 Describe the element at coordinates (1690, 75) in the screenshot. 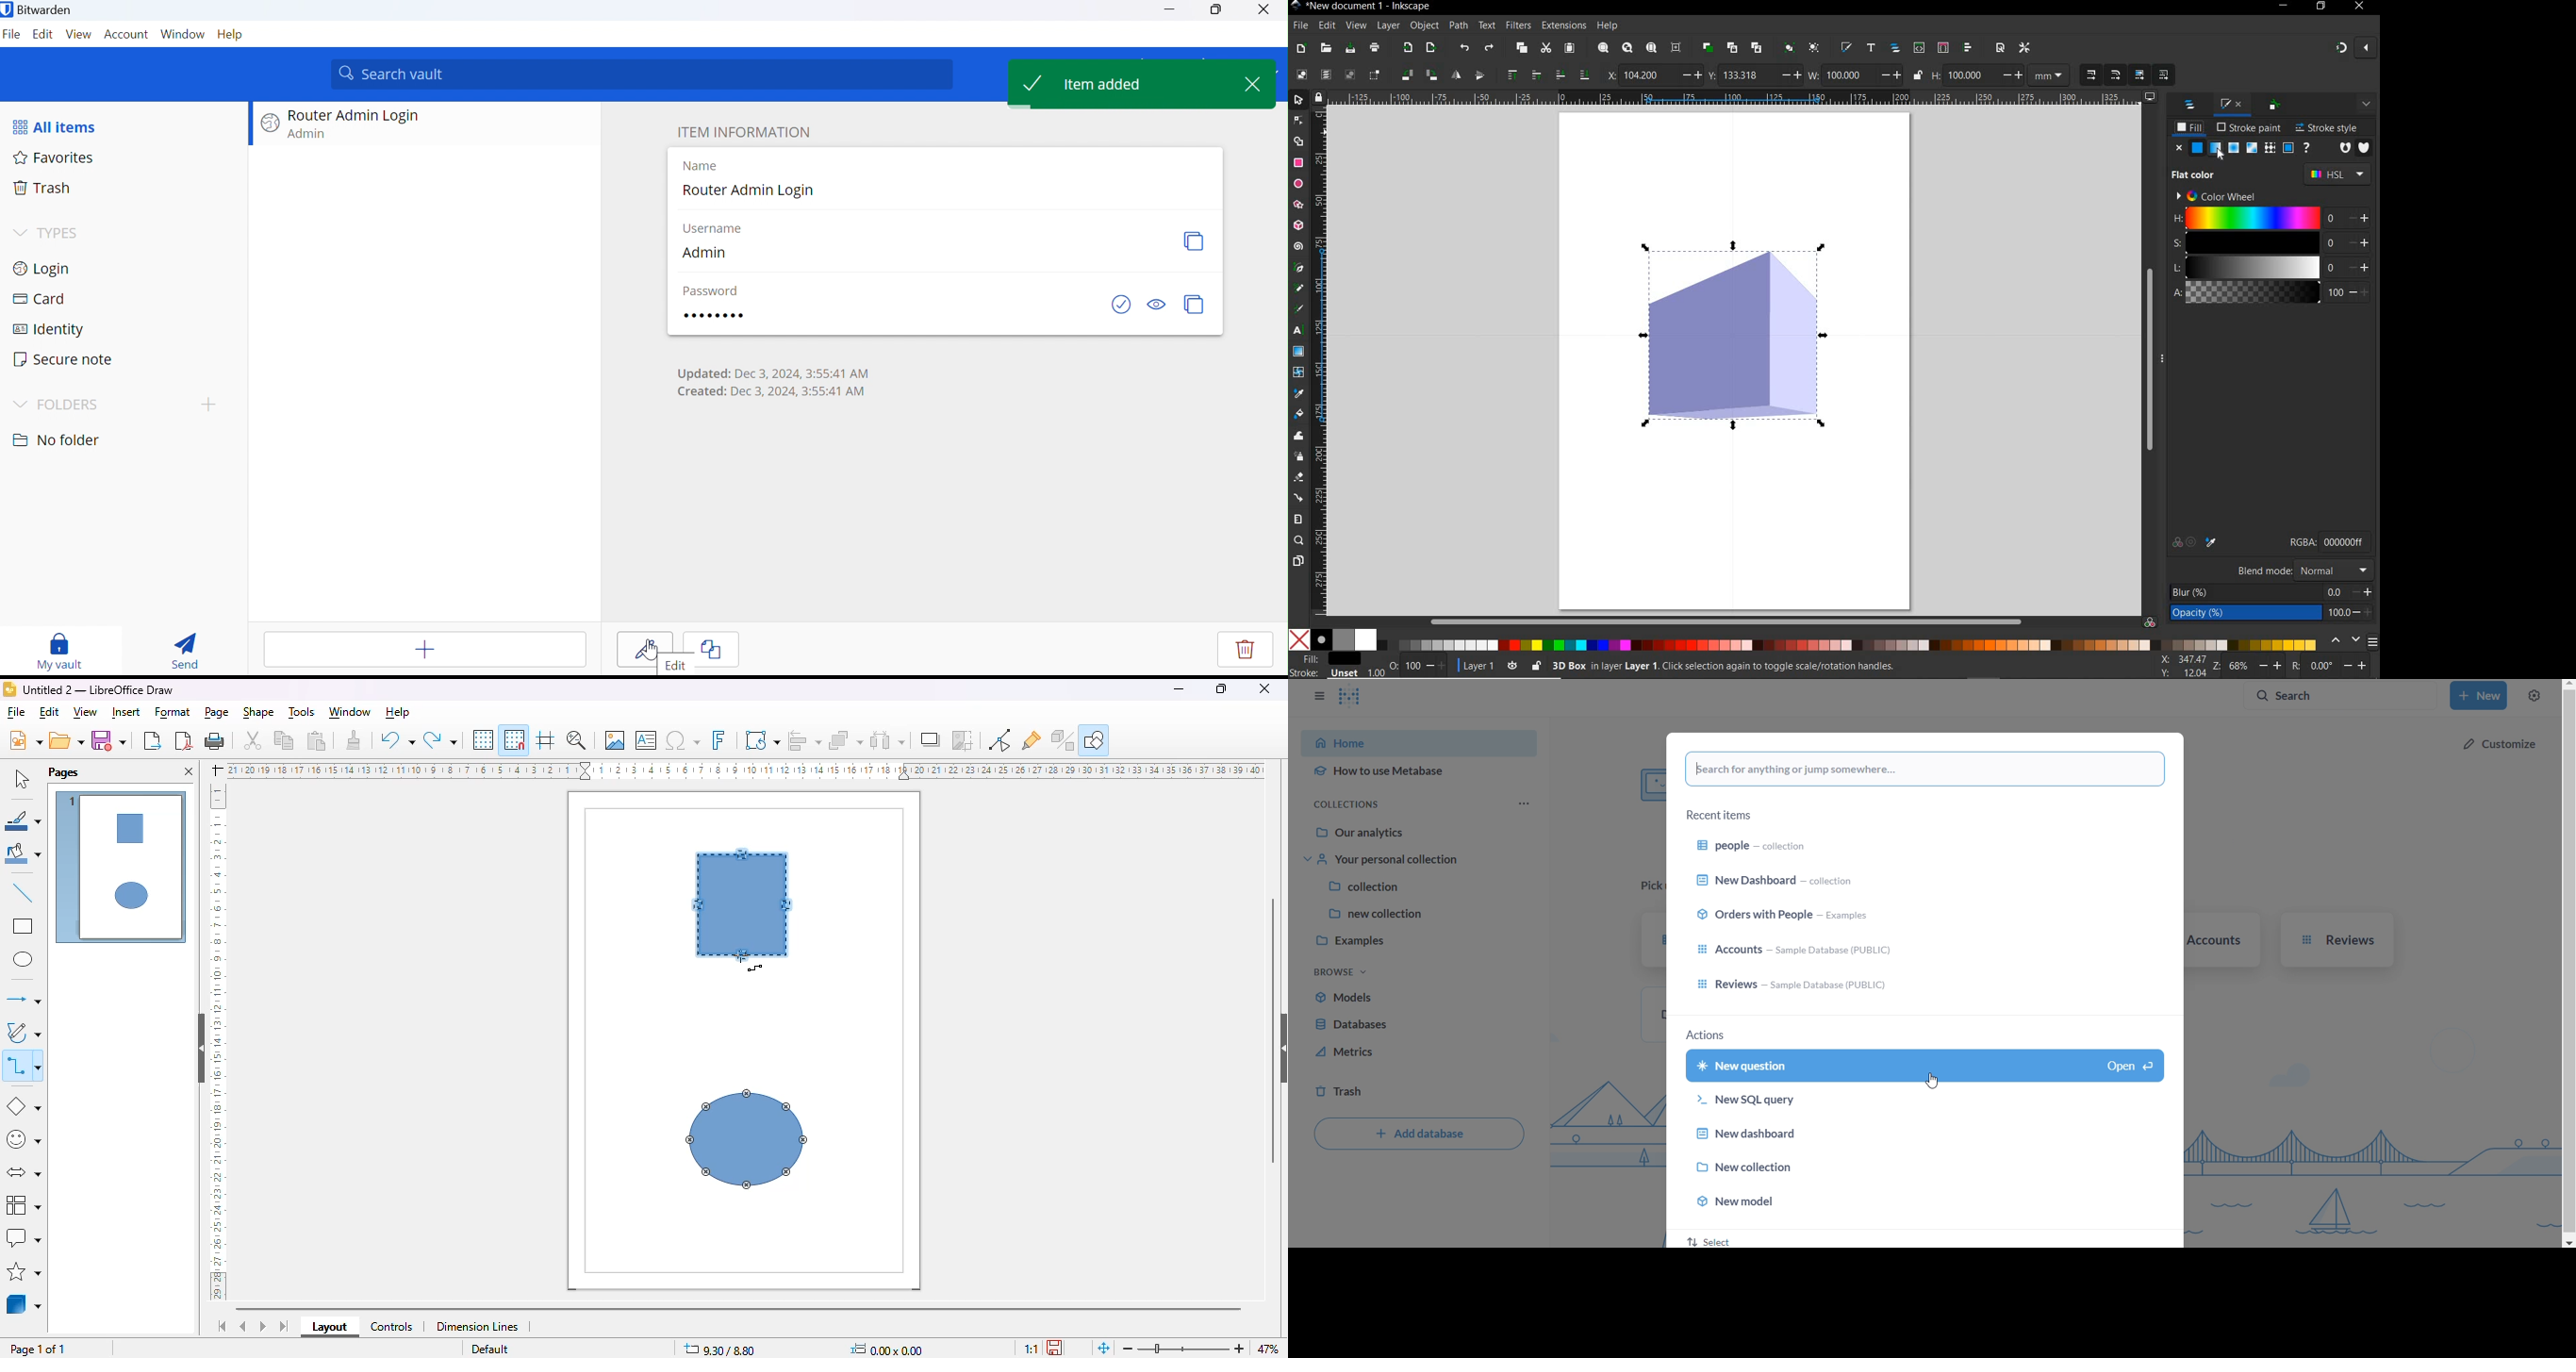

I see `increase/decrease` at that location.